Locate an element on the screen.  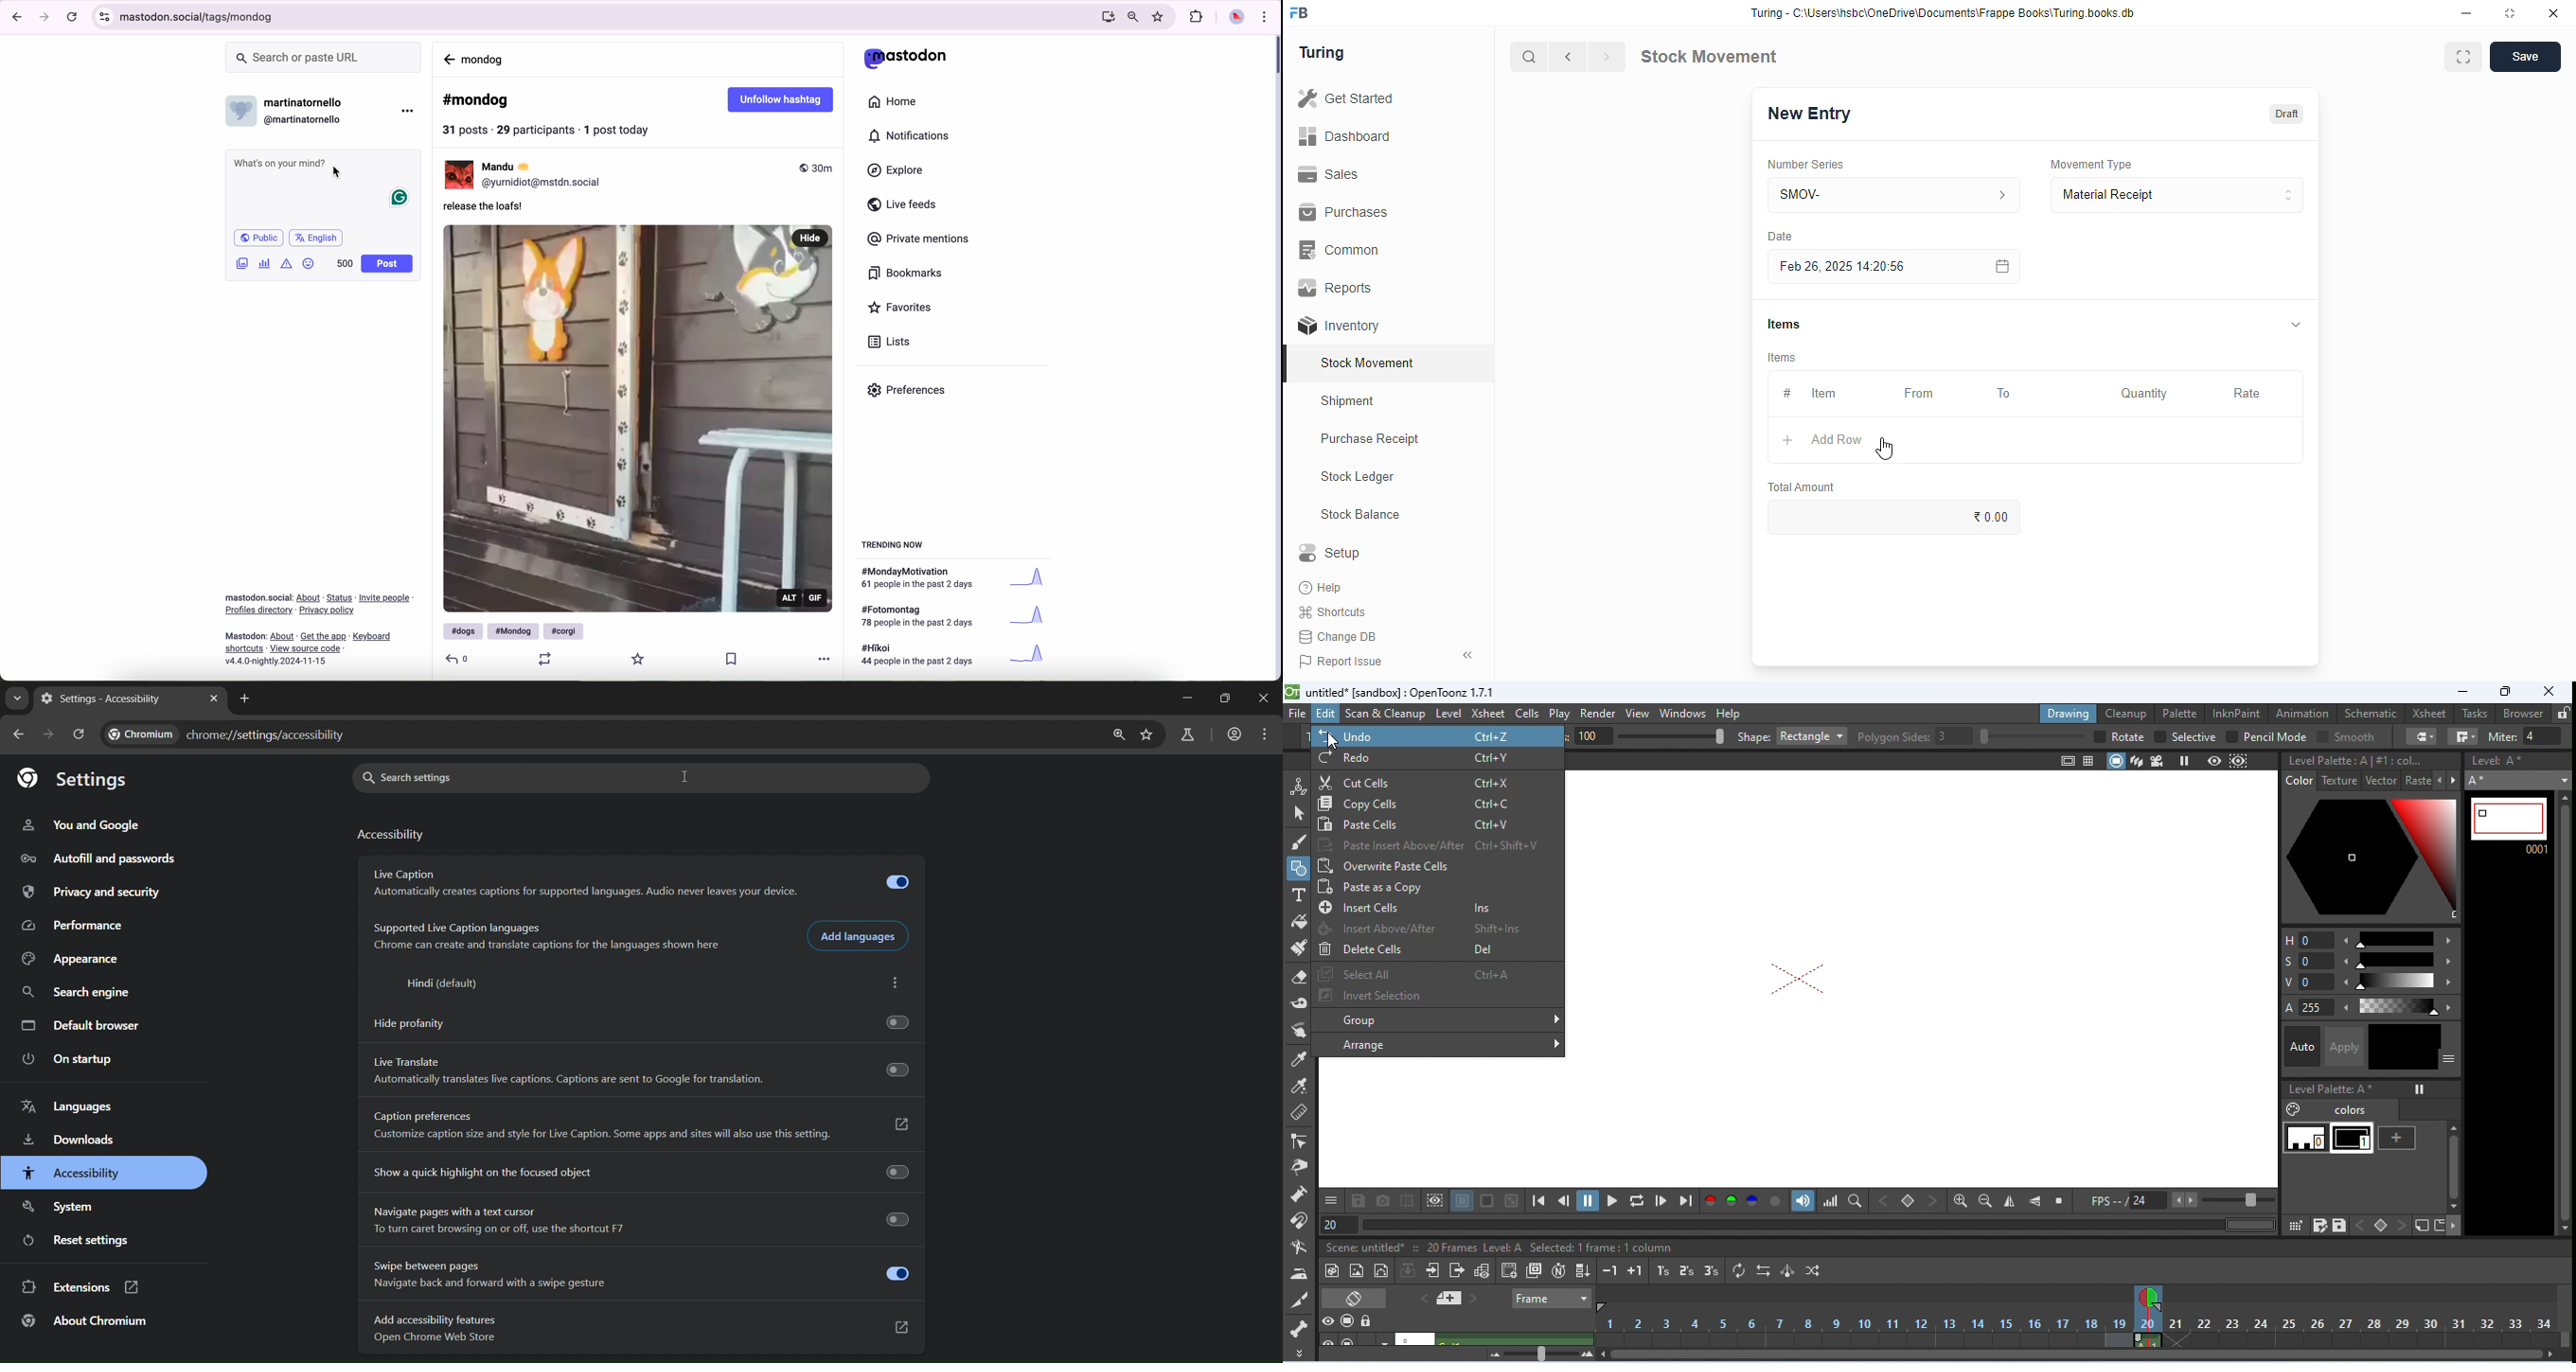
next is located at coordinates (1607, 57).